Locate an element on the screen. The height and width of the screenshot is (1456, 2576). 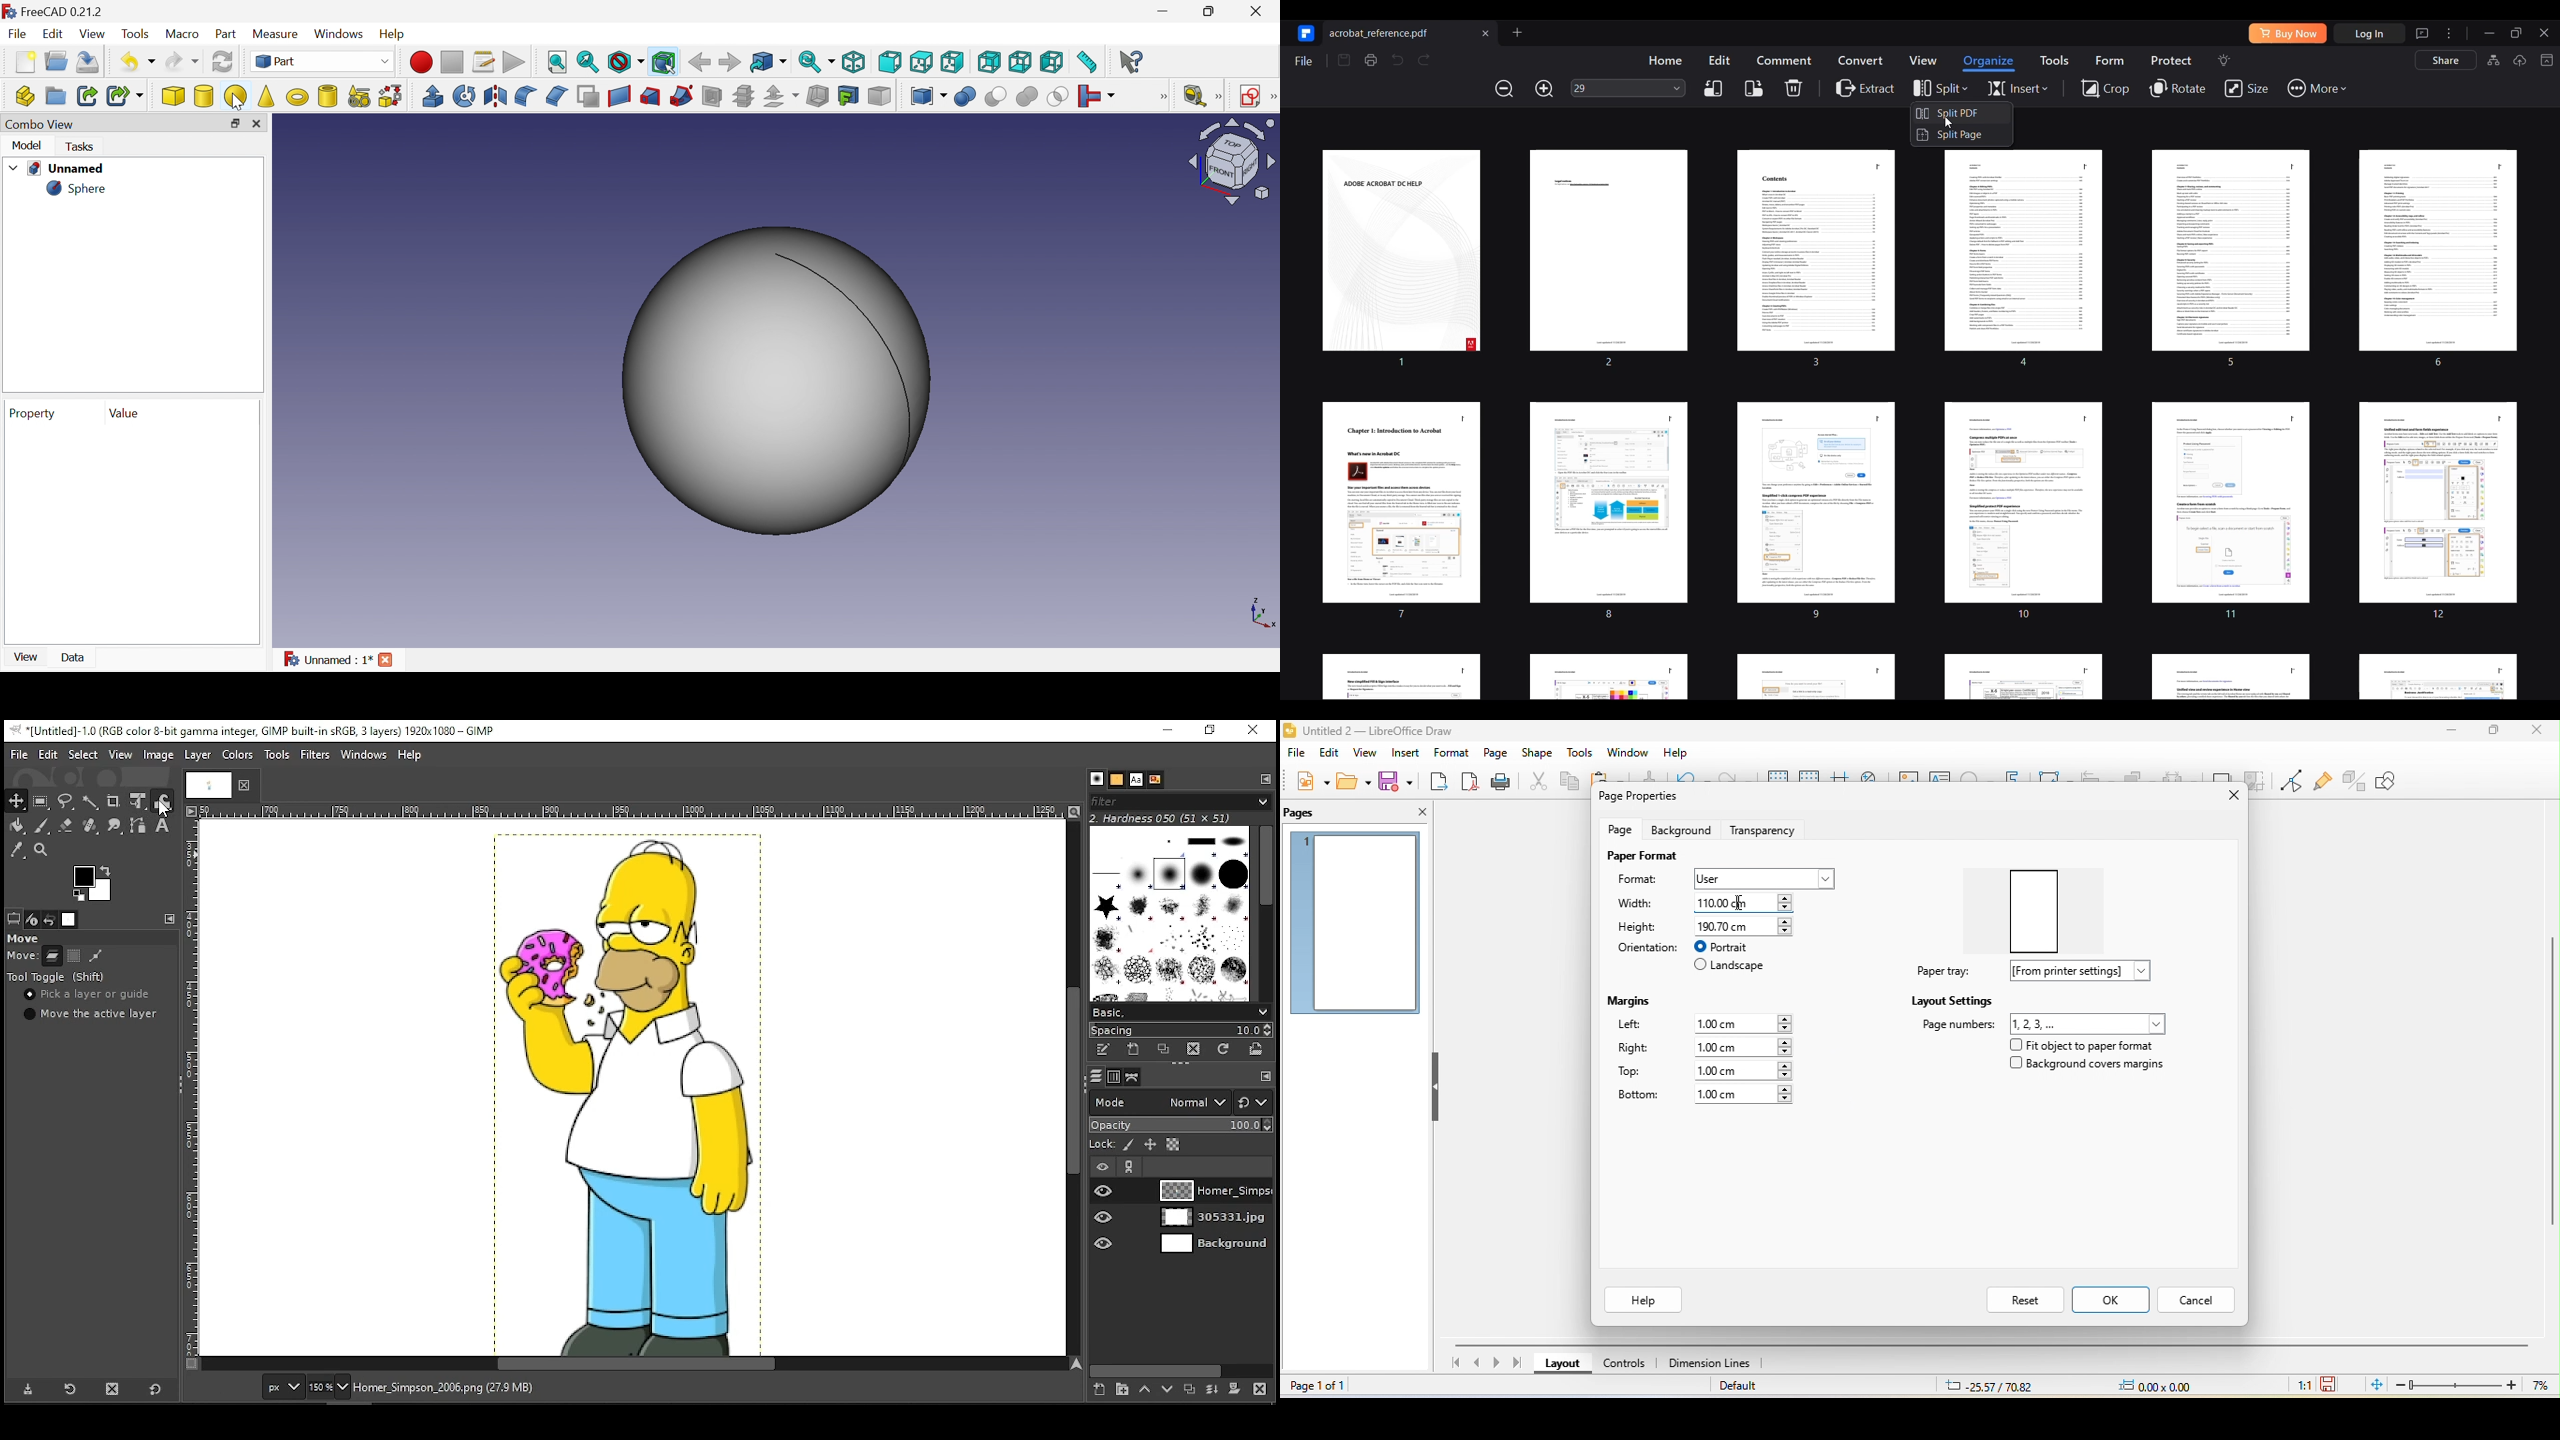
Top is located at coordinates (923, 61).